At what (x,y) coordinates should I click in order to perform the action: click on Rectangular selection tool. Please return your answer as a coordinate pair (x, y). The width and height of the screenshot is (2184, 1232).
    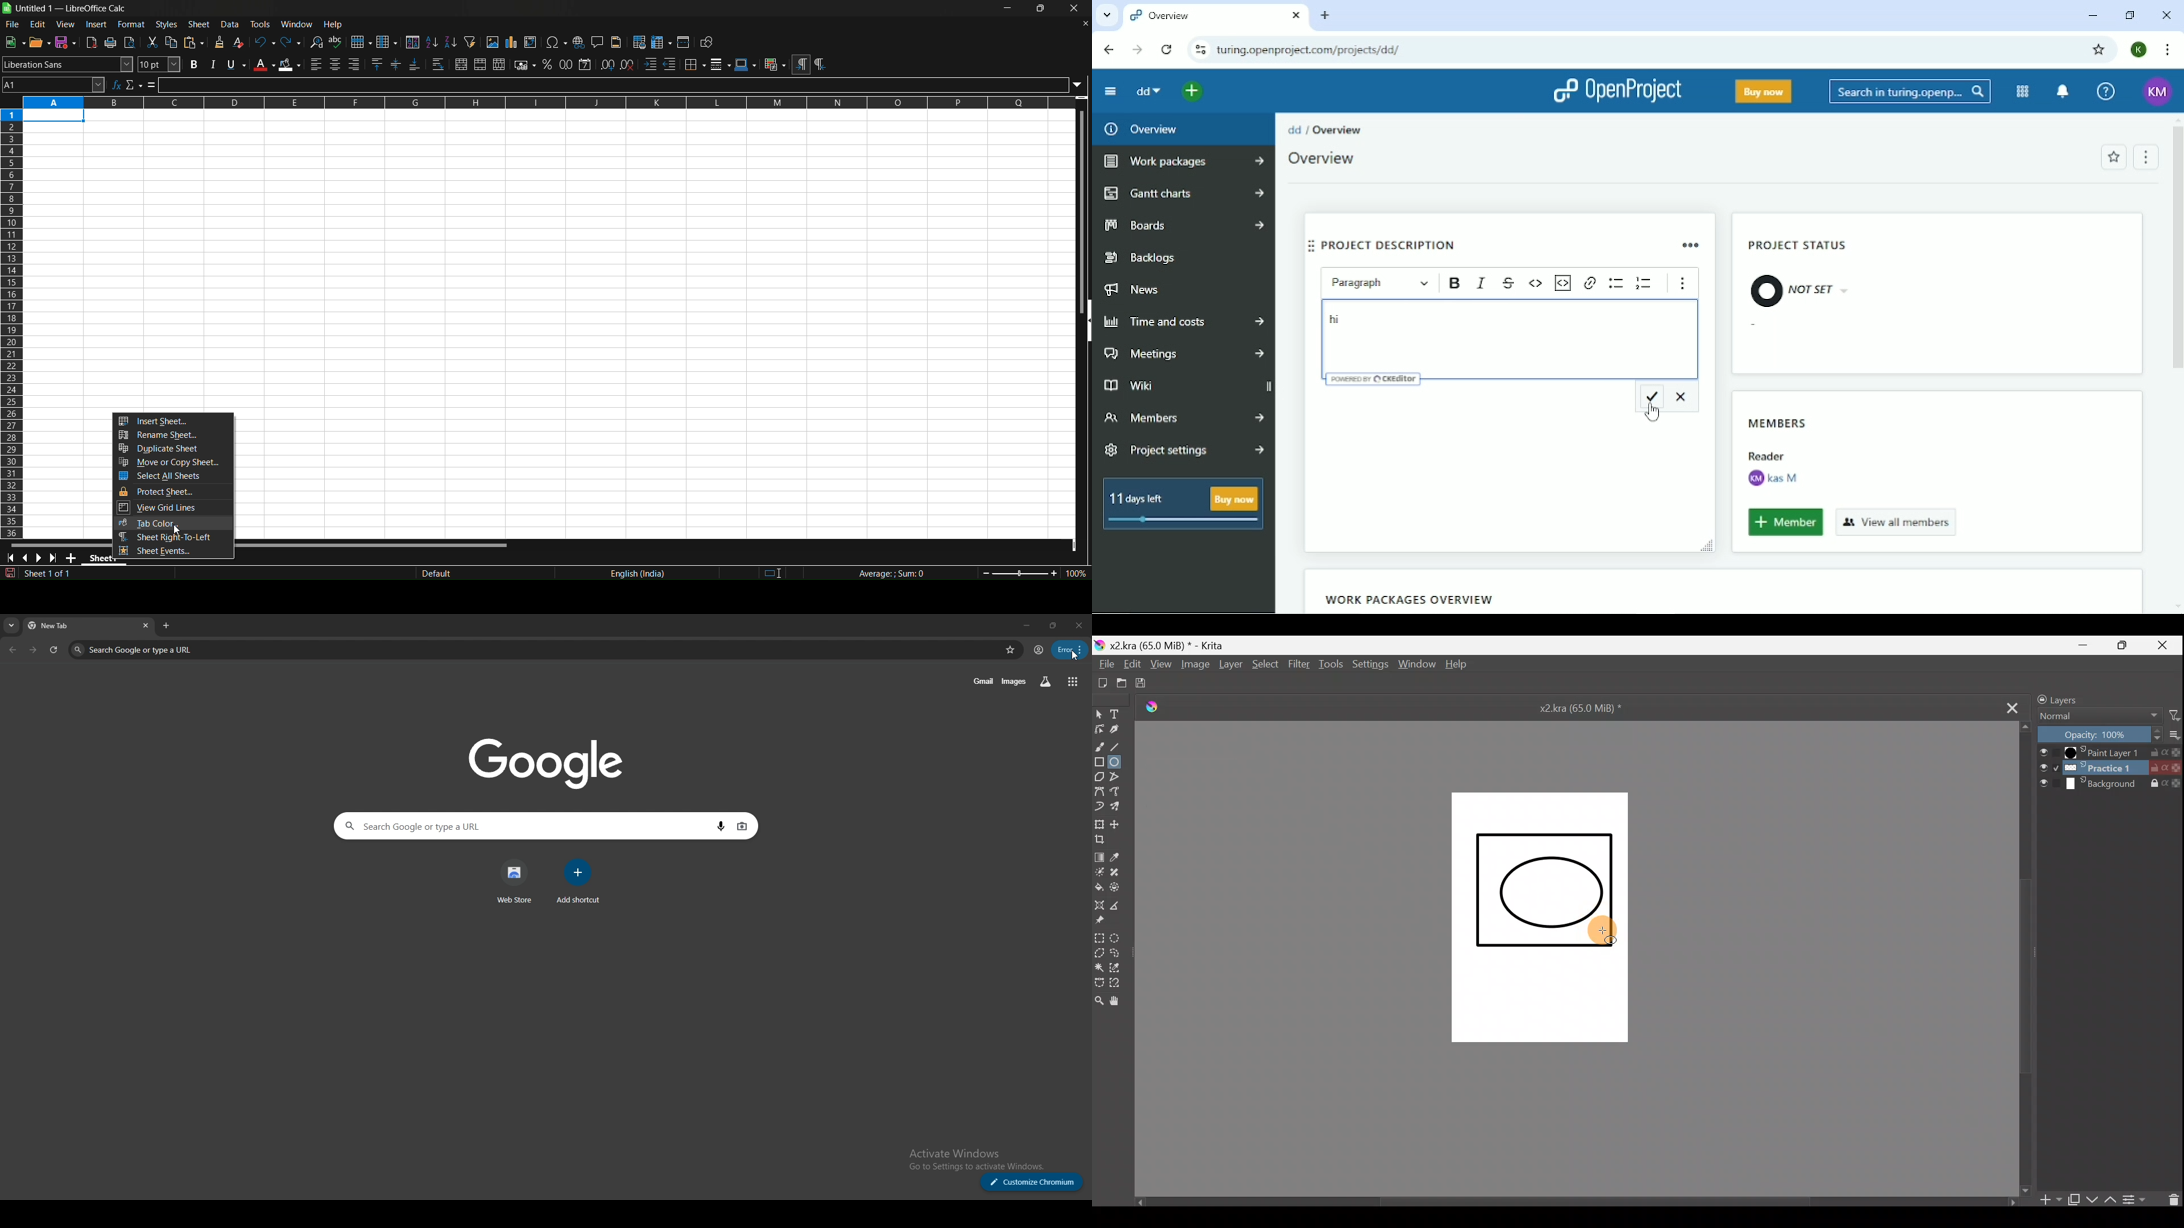
    Looking at the image, I should click on (1099, 937).